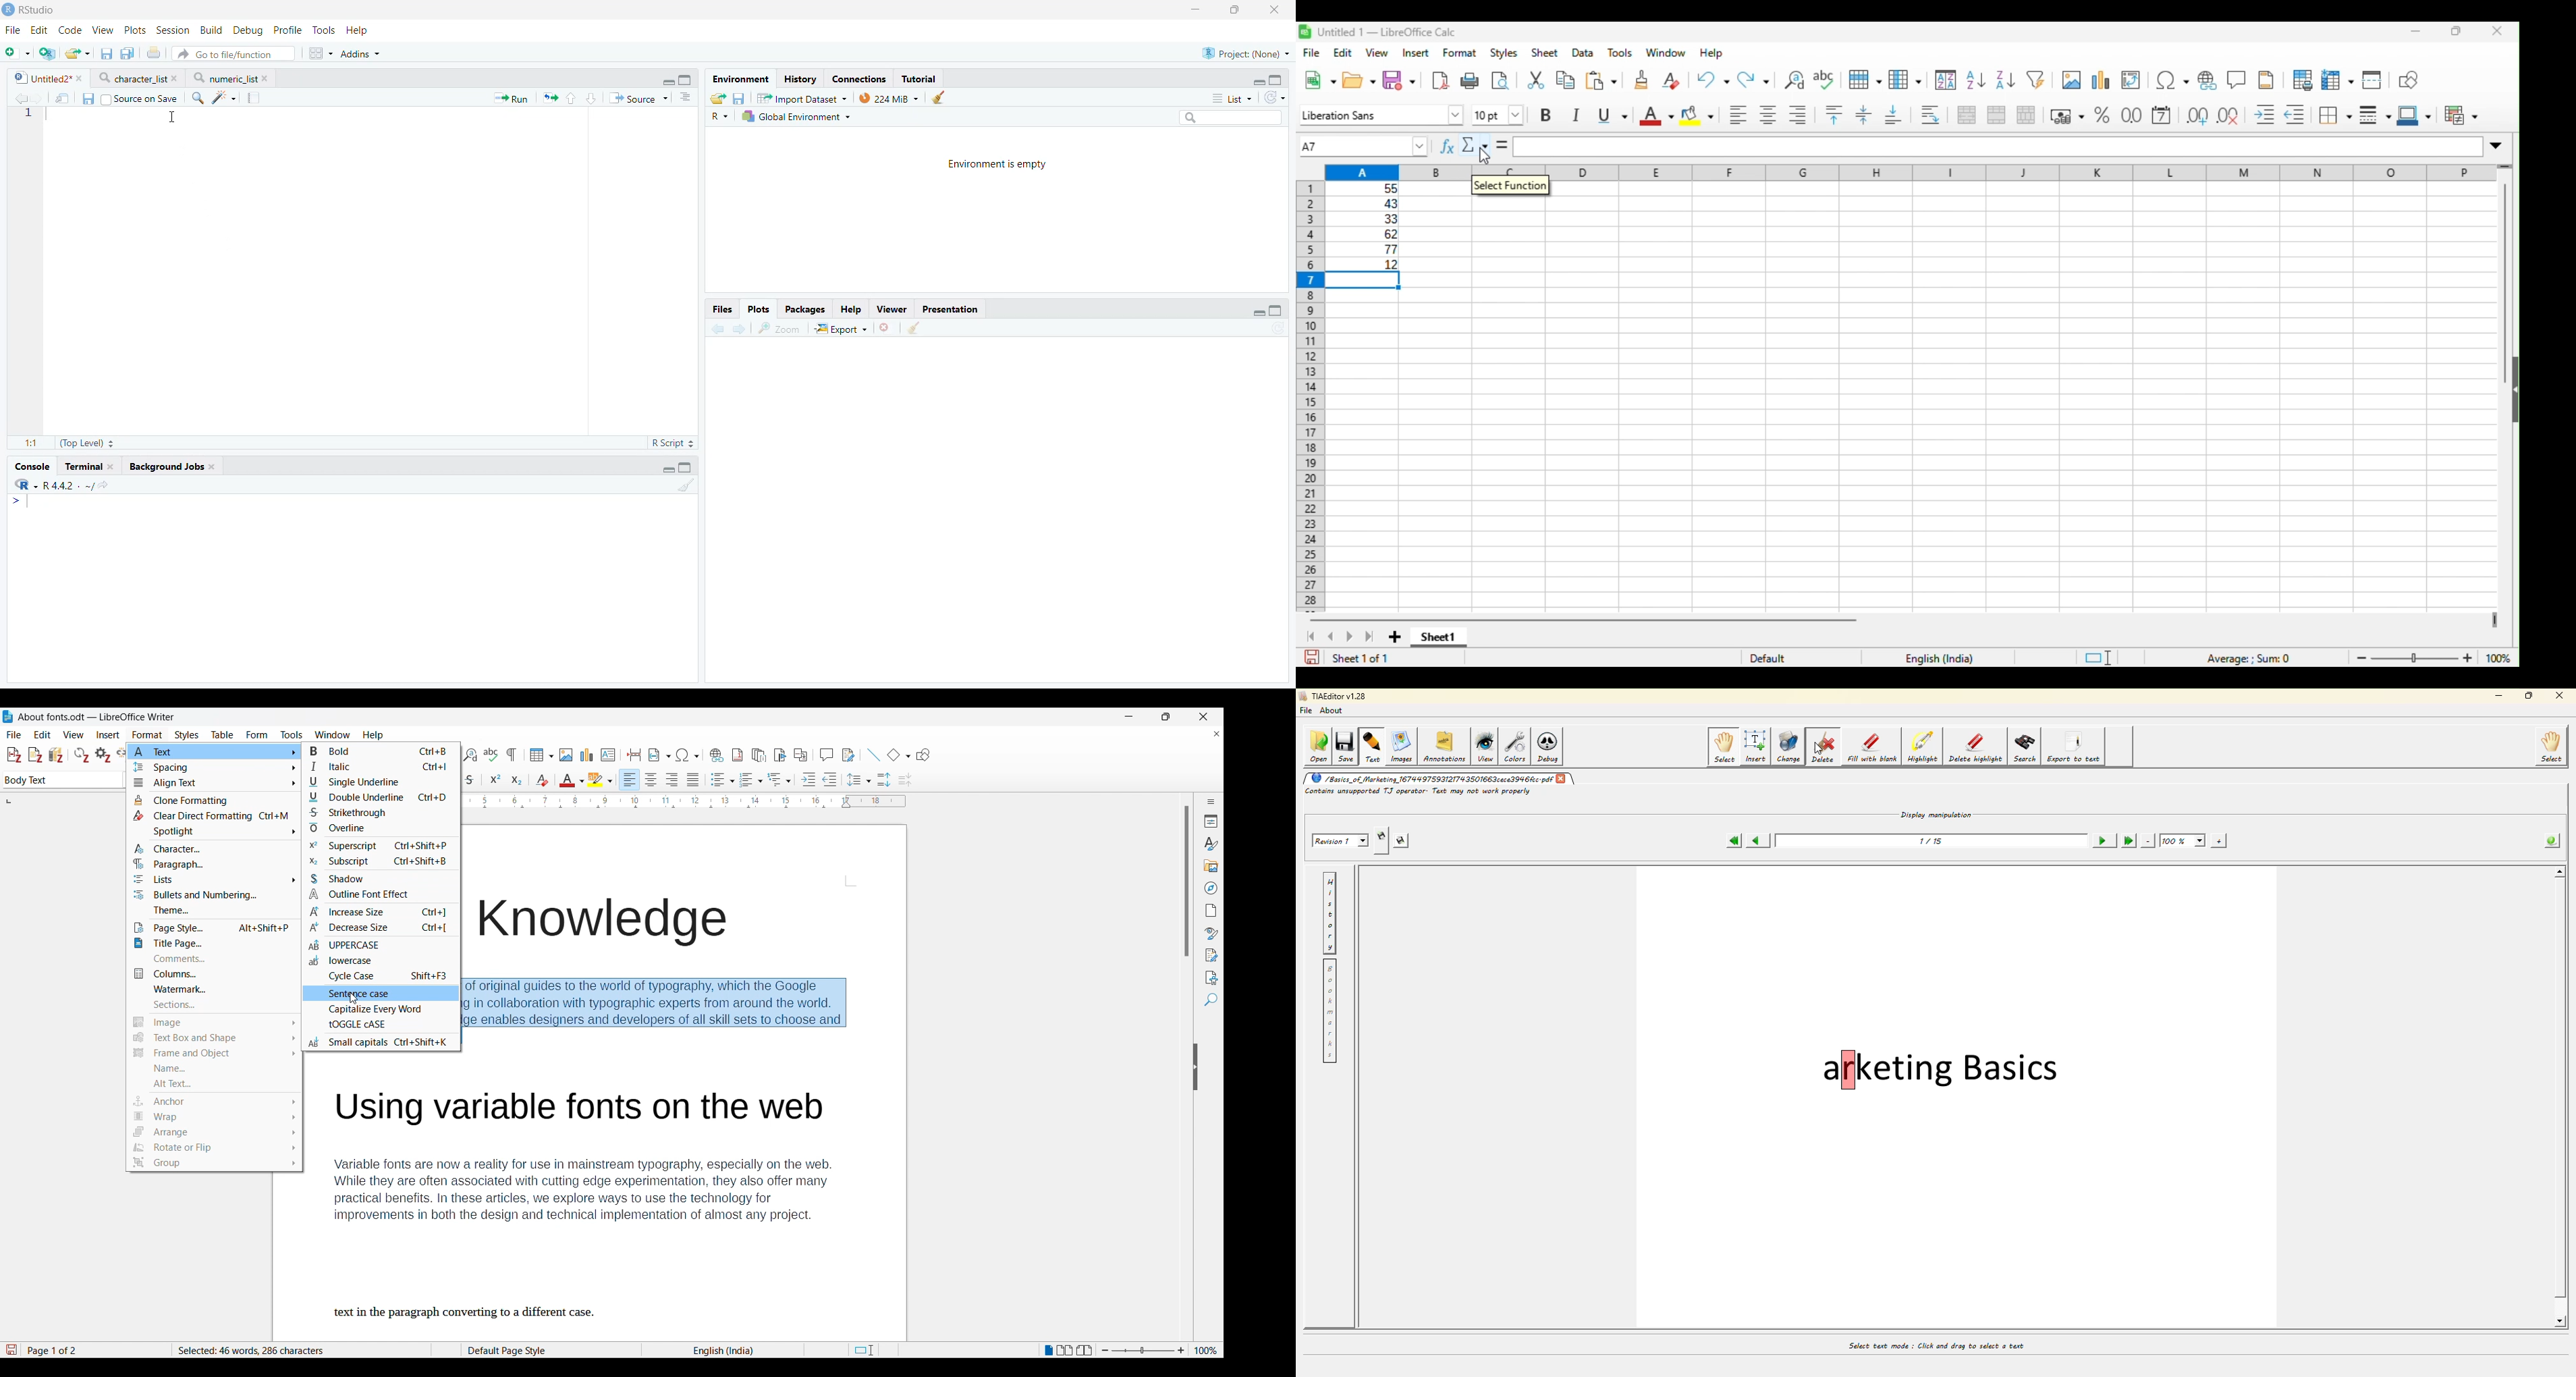 Image resolution: width=2576 pixels, height=1400 pixels. Describe the element at coordinates (19, 98) in the screenshot. I see `Go to previous source location` at that location.